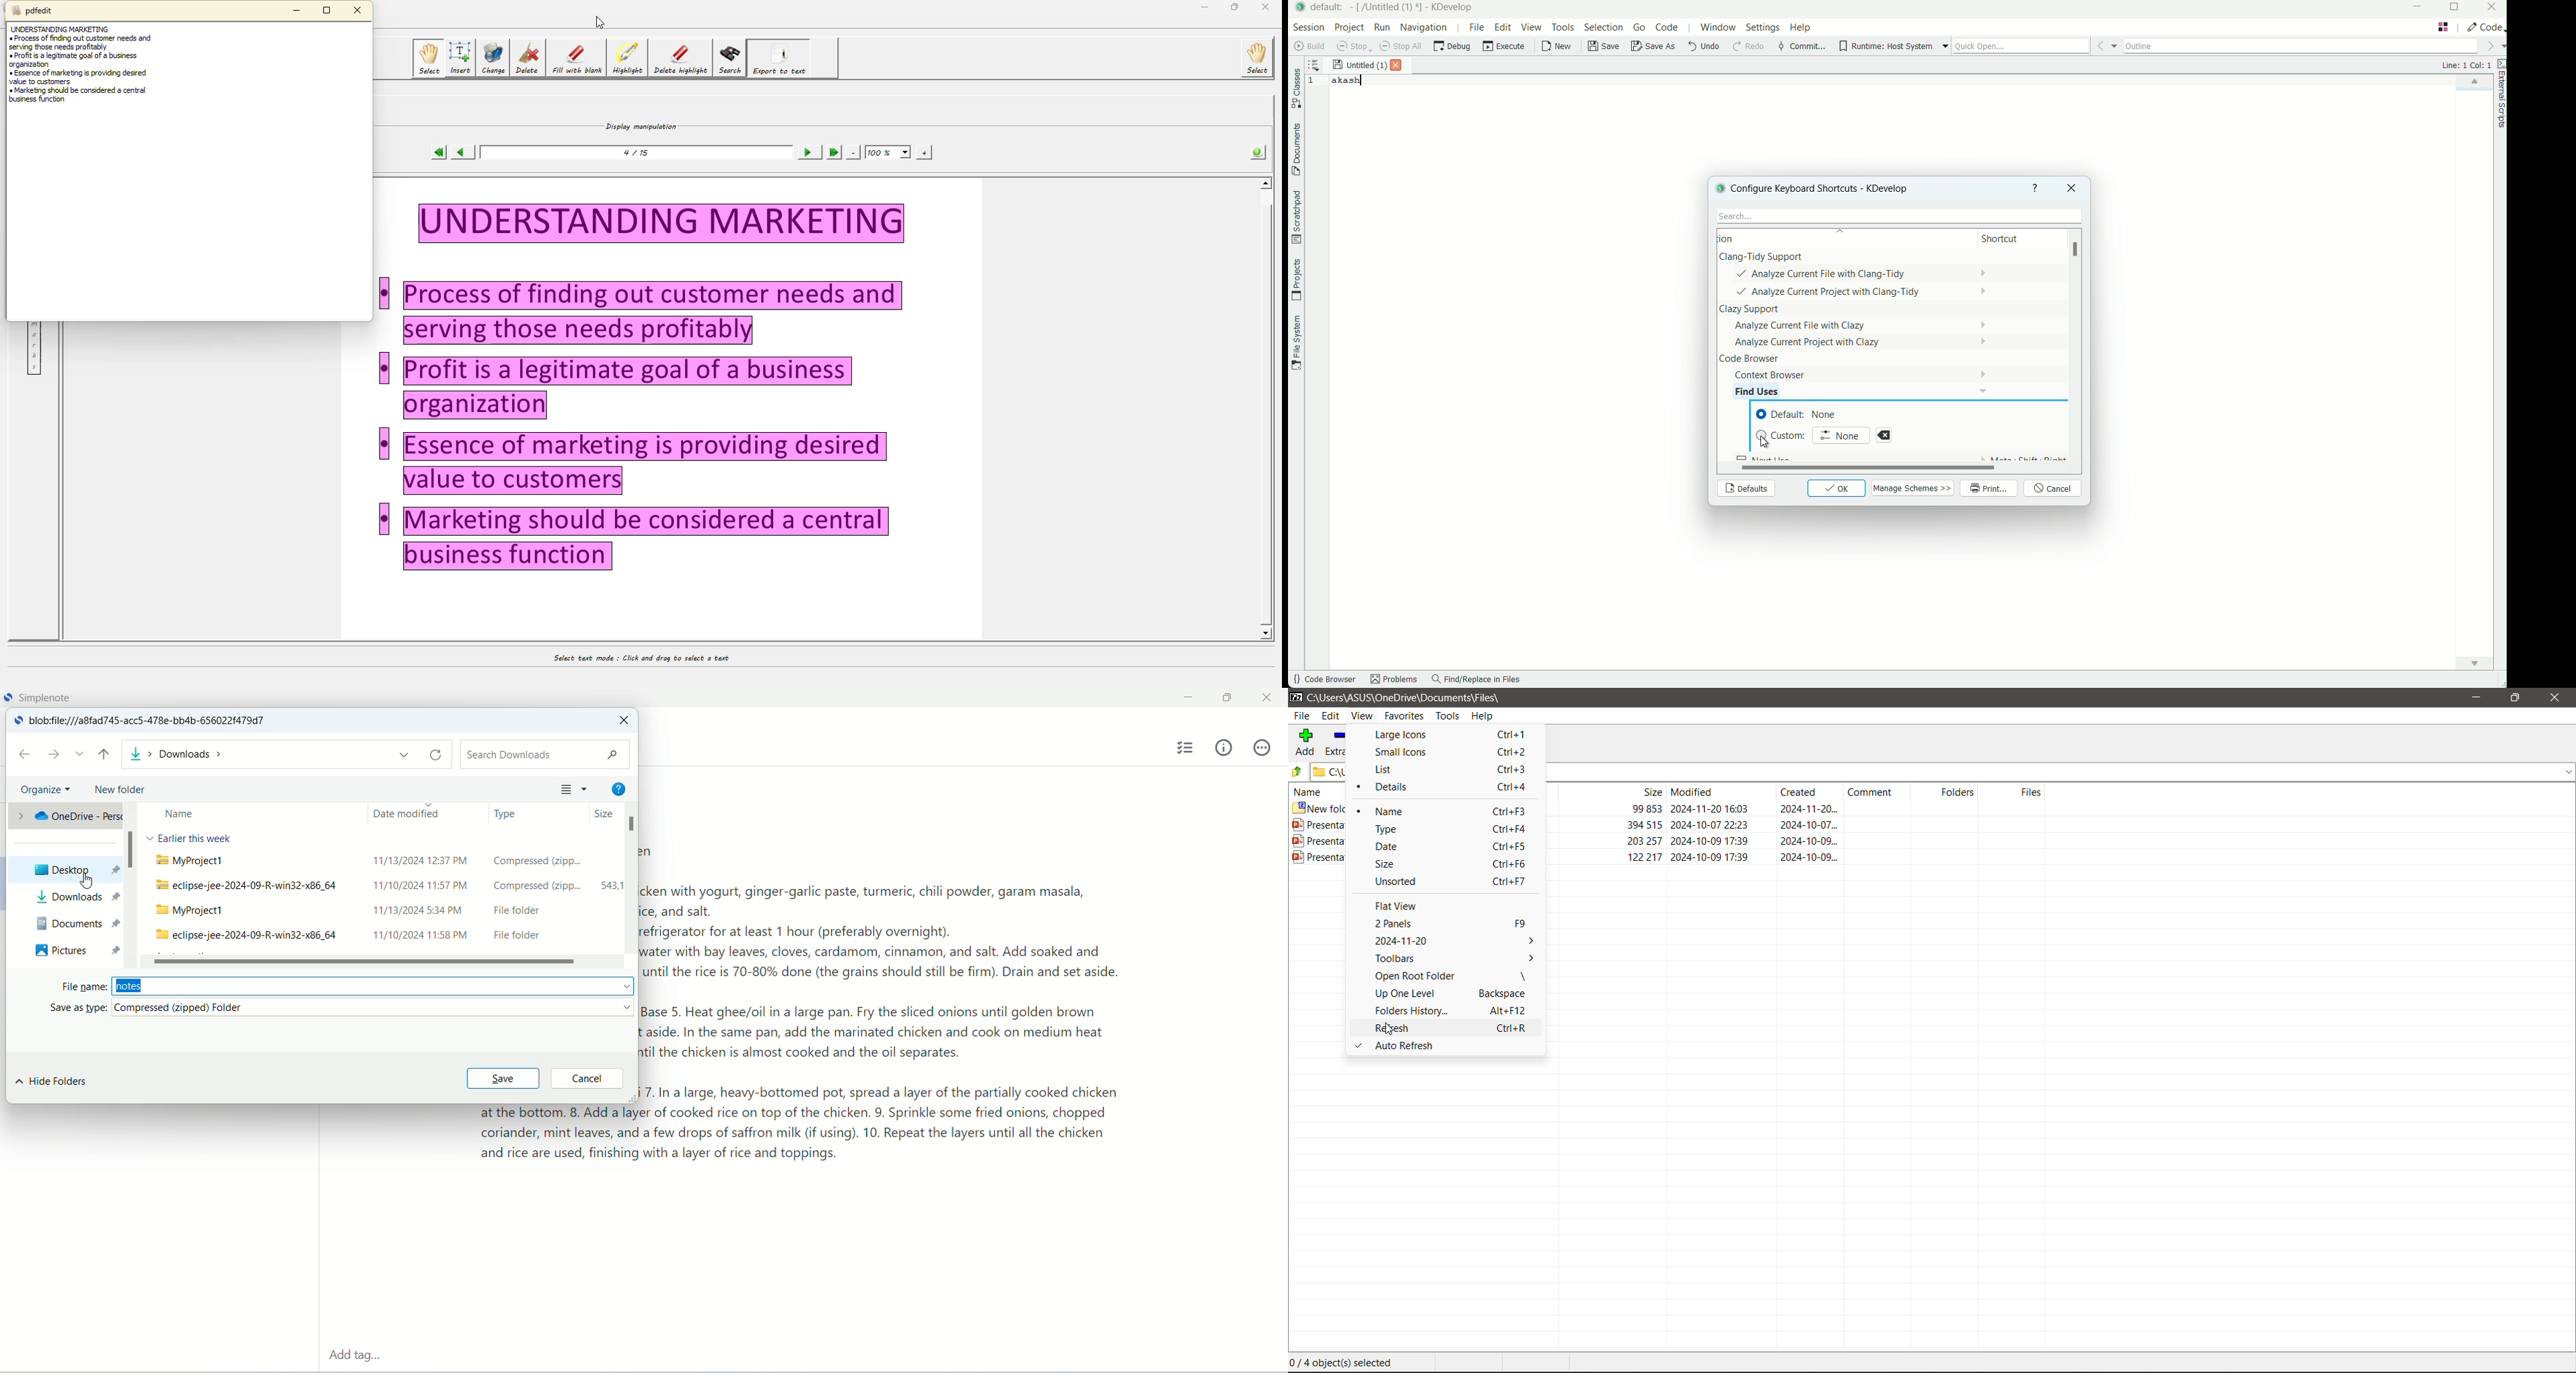  I want to click on actions, so click(1262, 748).